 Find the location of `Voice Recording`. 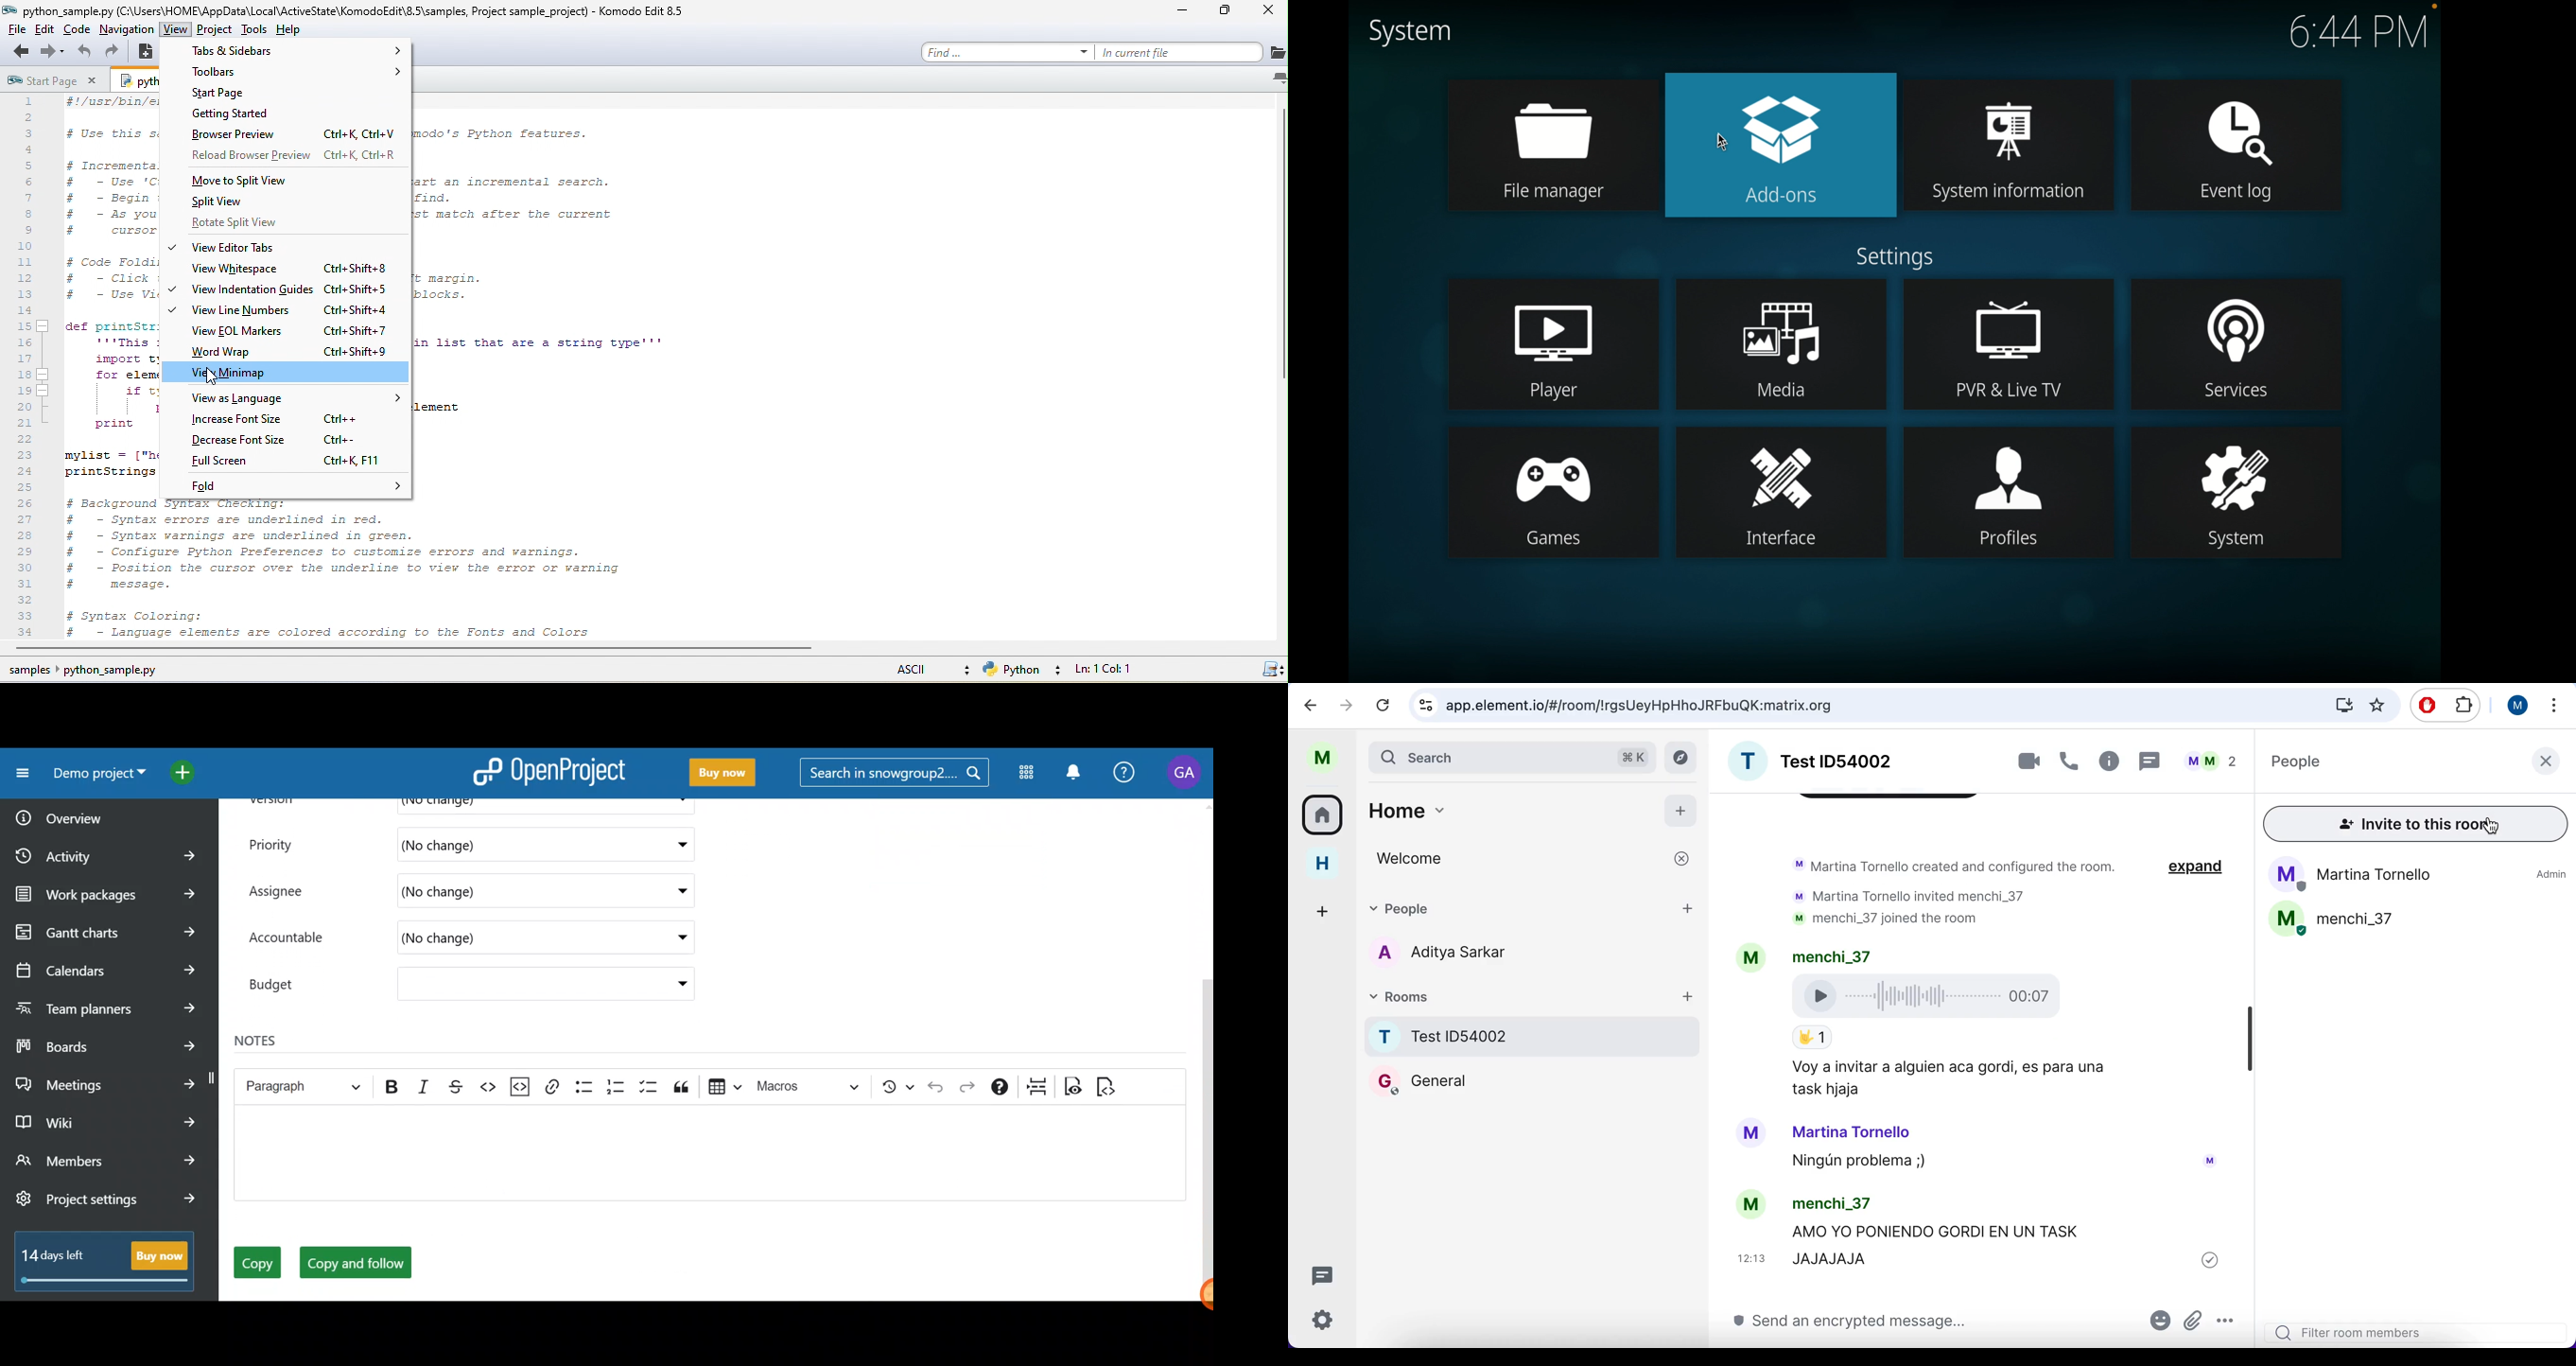

Voice Recording is located at coordinates (1931, 999).